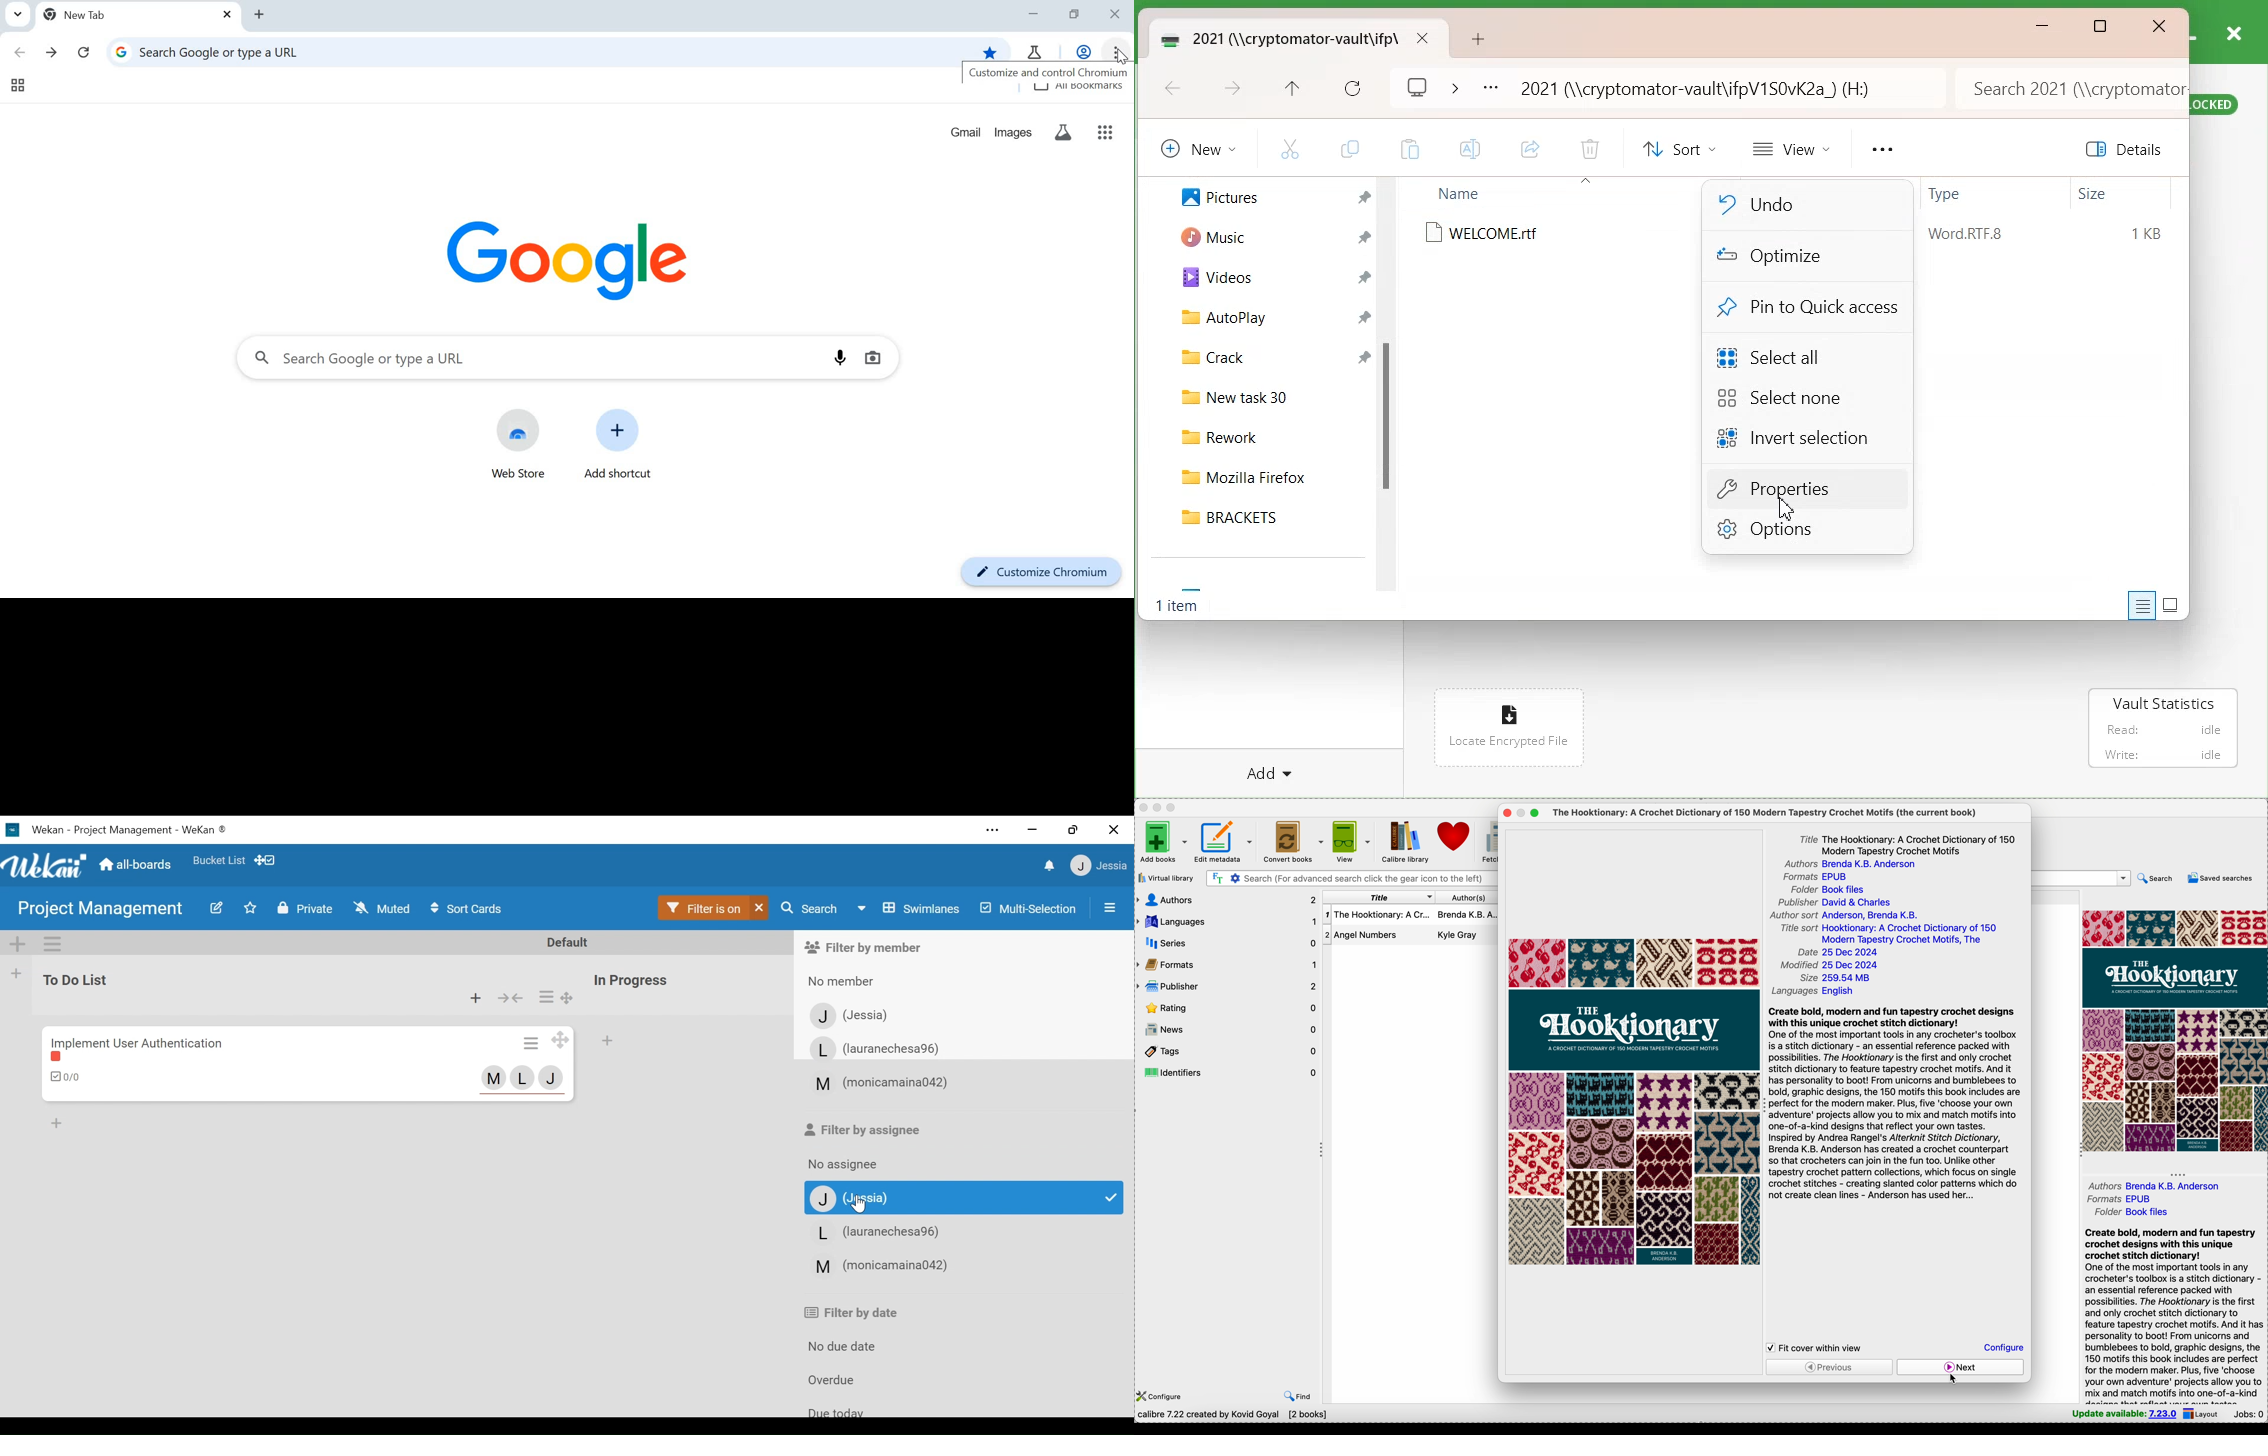 This screenshot has width=2268, height=1456. Describe the element at coordinates (2129, 1212) in the screenshot. I see `folder` at that location.